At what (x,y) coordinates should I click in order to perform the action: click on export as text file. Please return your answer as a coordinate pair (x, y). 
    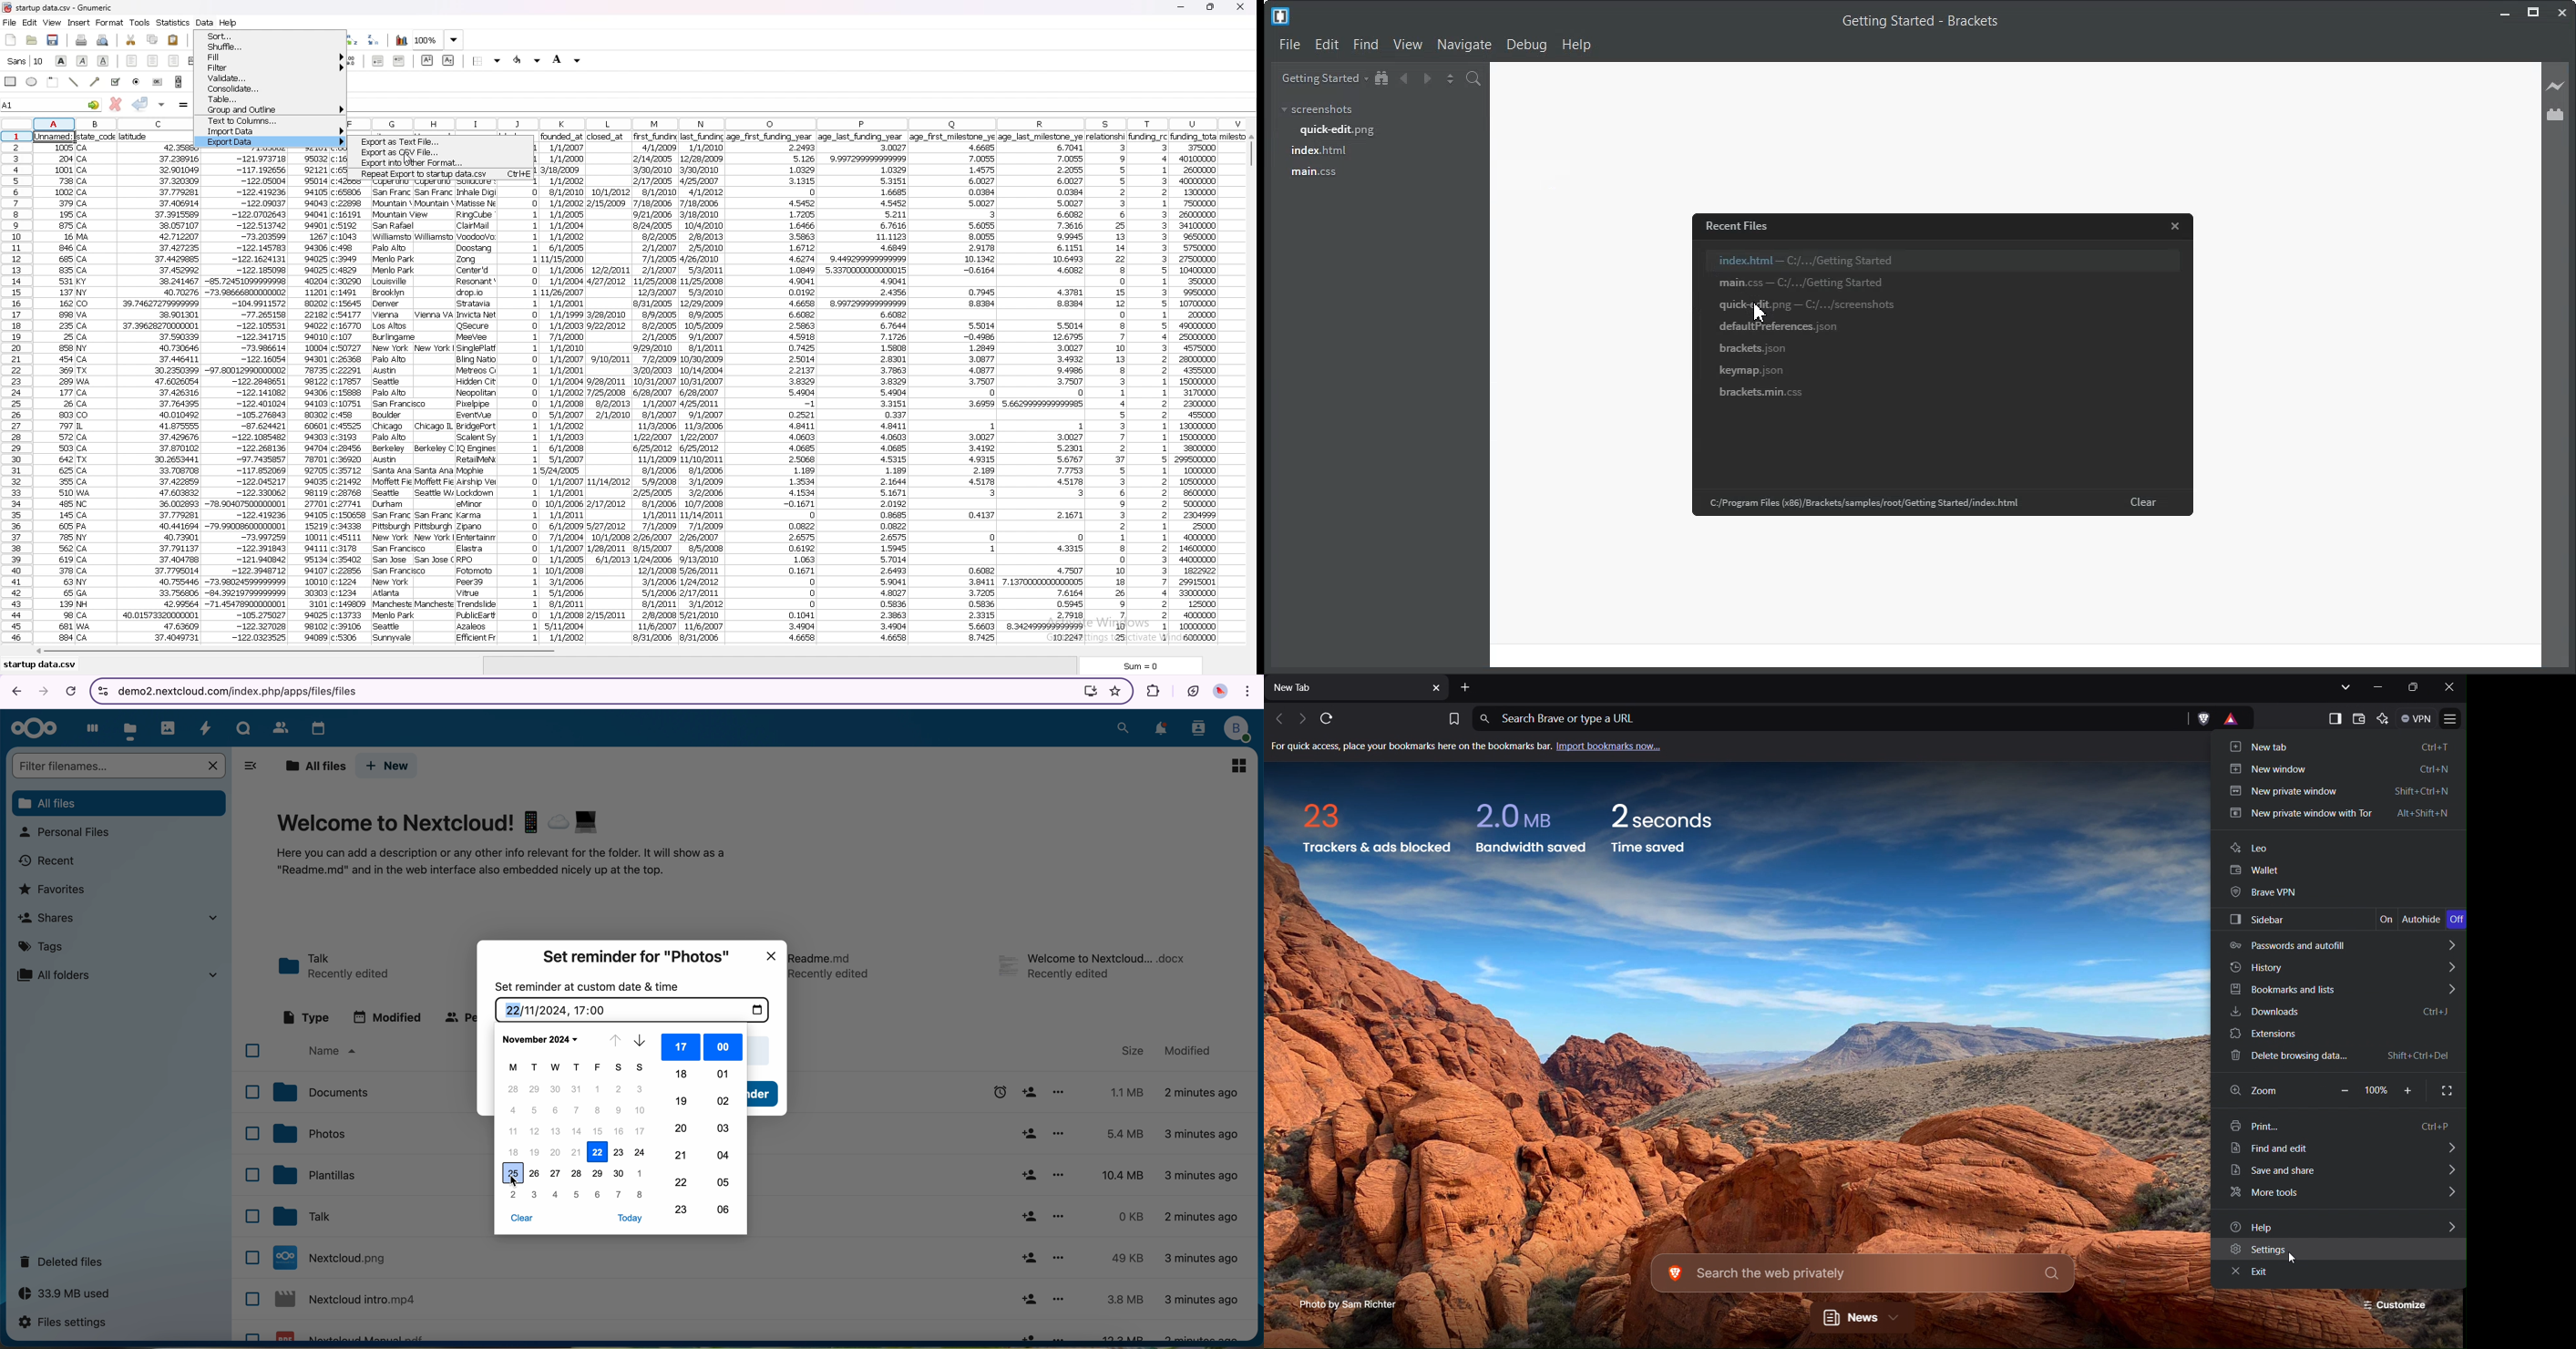
    Looking at the image, I should click on (443, 142).